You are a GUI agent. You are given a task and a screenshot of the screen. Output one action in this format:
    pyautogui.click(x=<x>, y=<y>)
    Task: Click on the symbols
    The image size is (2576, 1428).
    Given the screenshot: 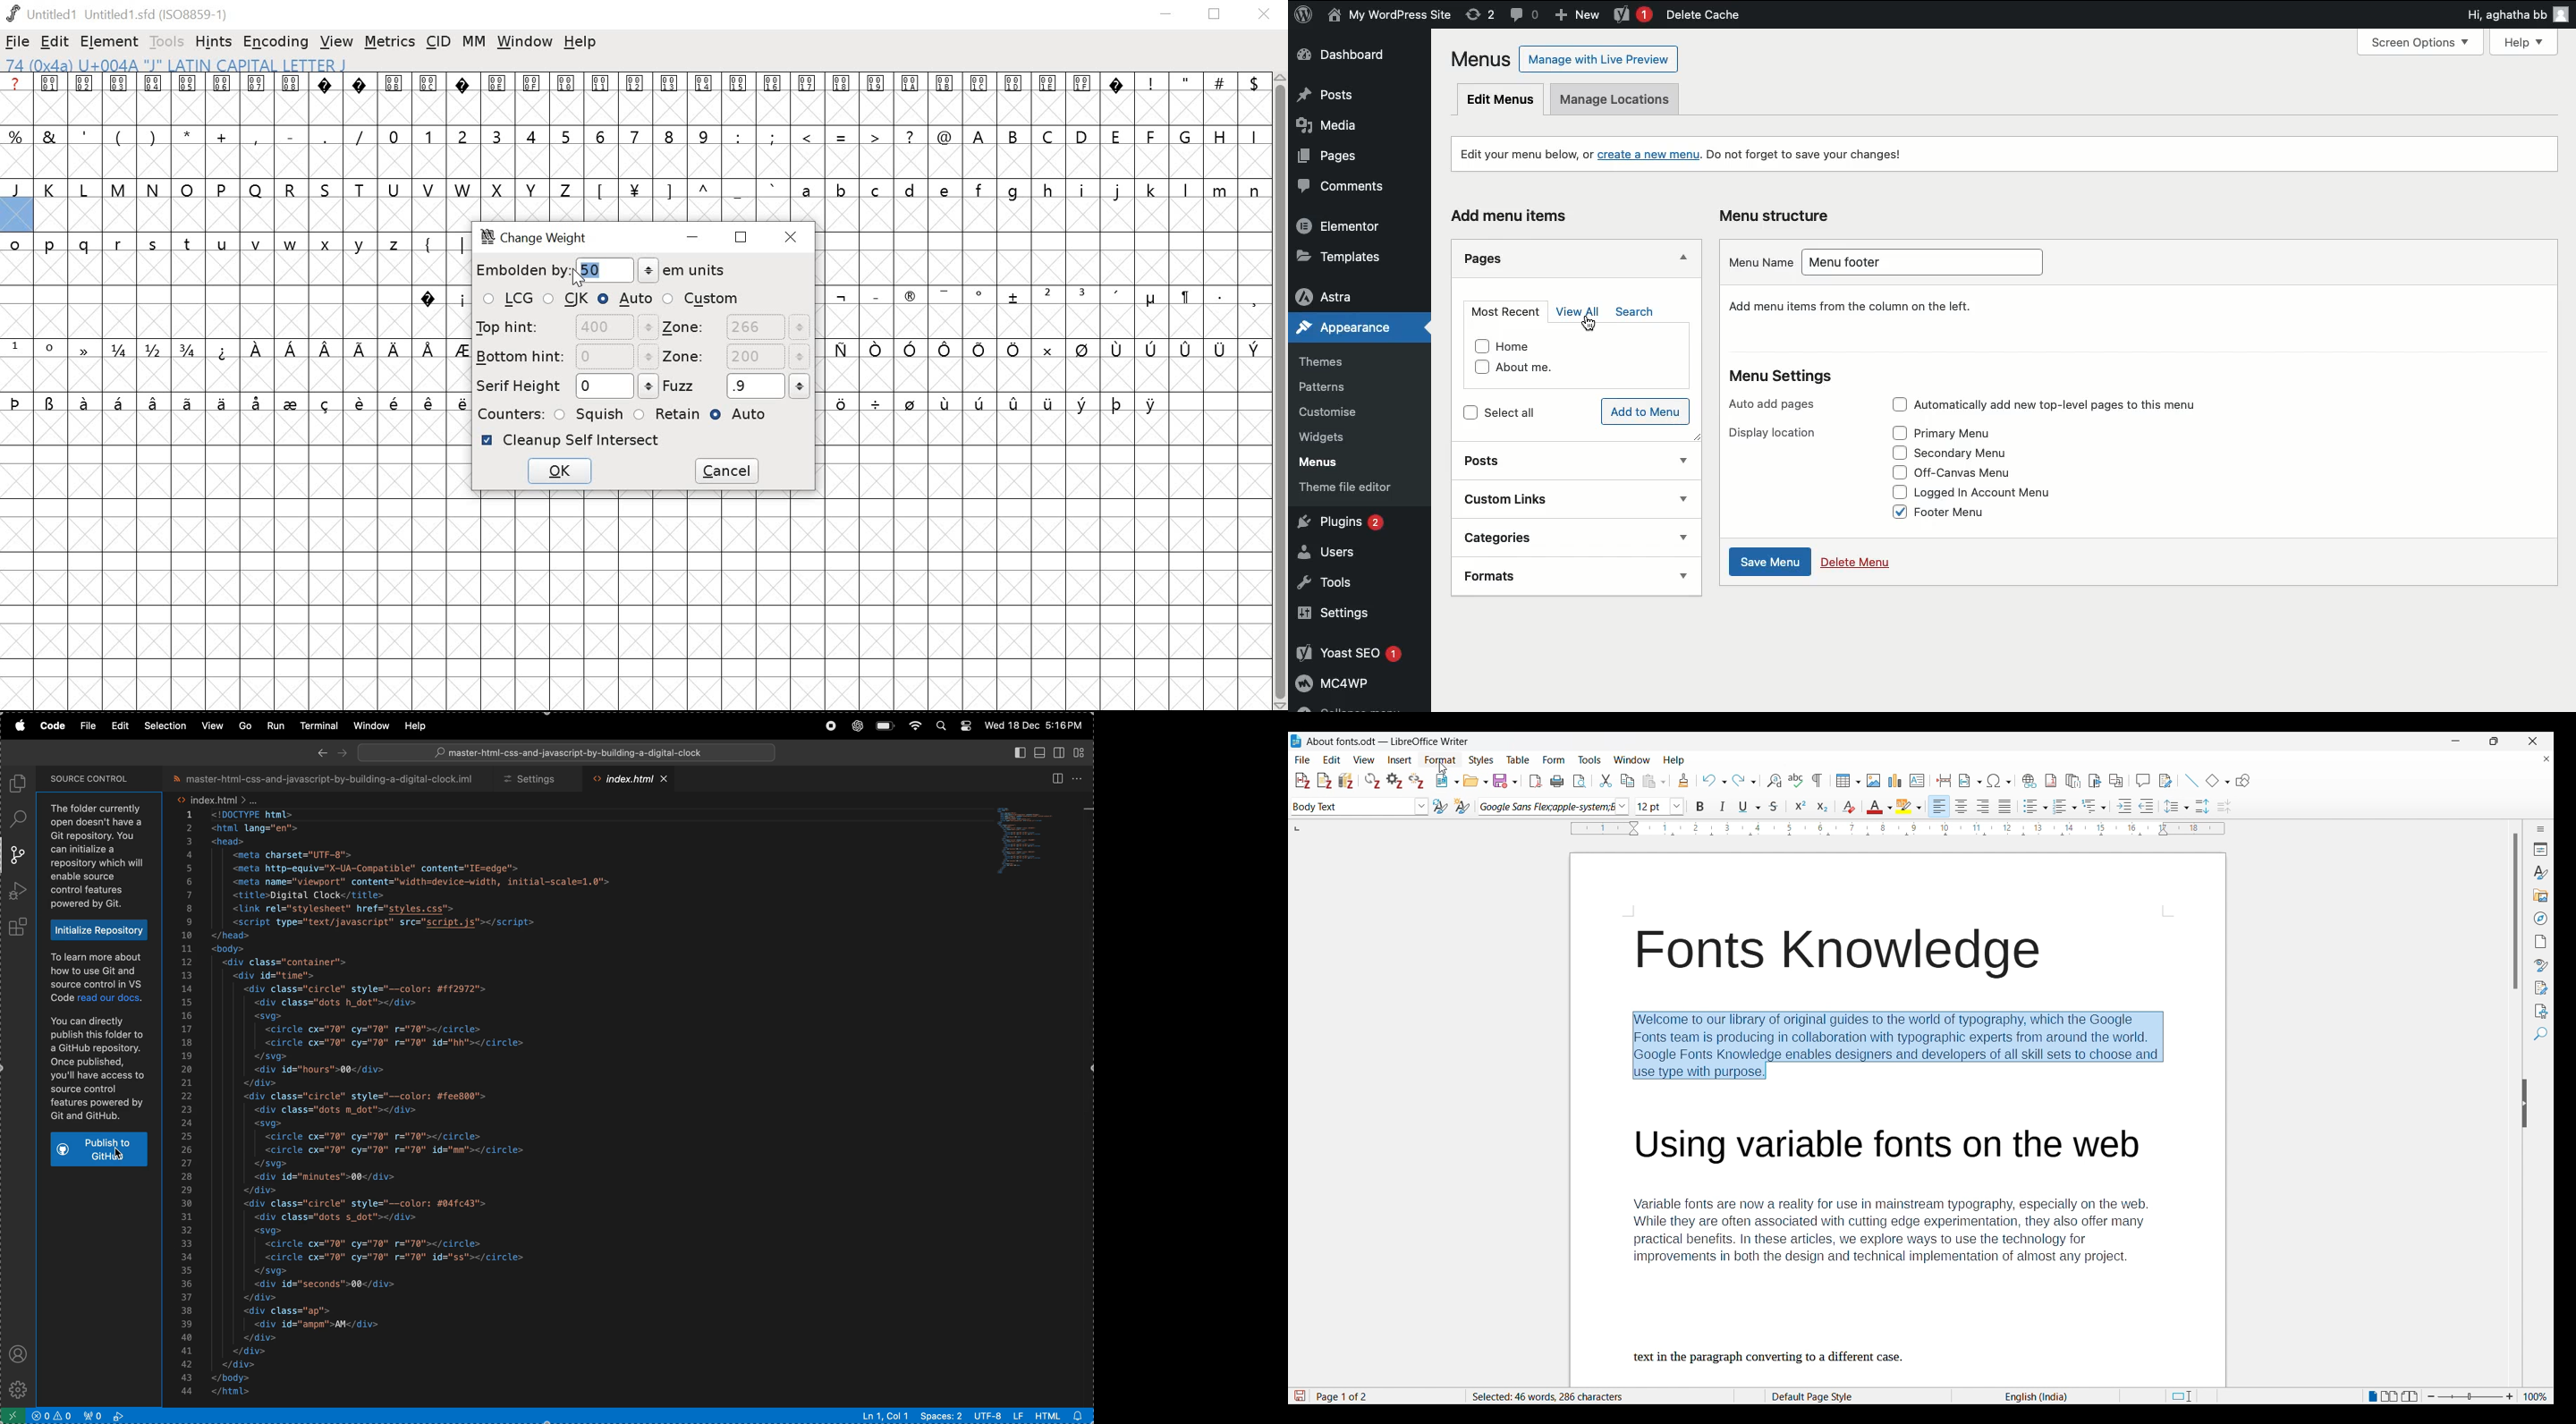 What is the action you would take?
    pyautogui.click(x=1047, y=298)
    